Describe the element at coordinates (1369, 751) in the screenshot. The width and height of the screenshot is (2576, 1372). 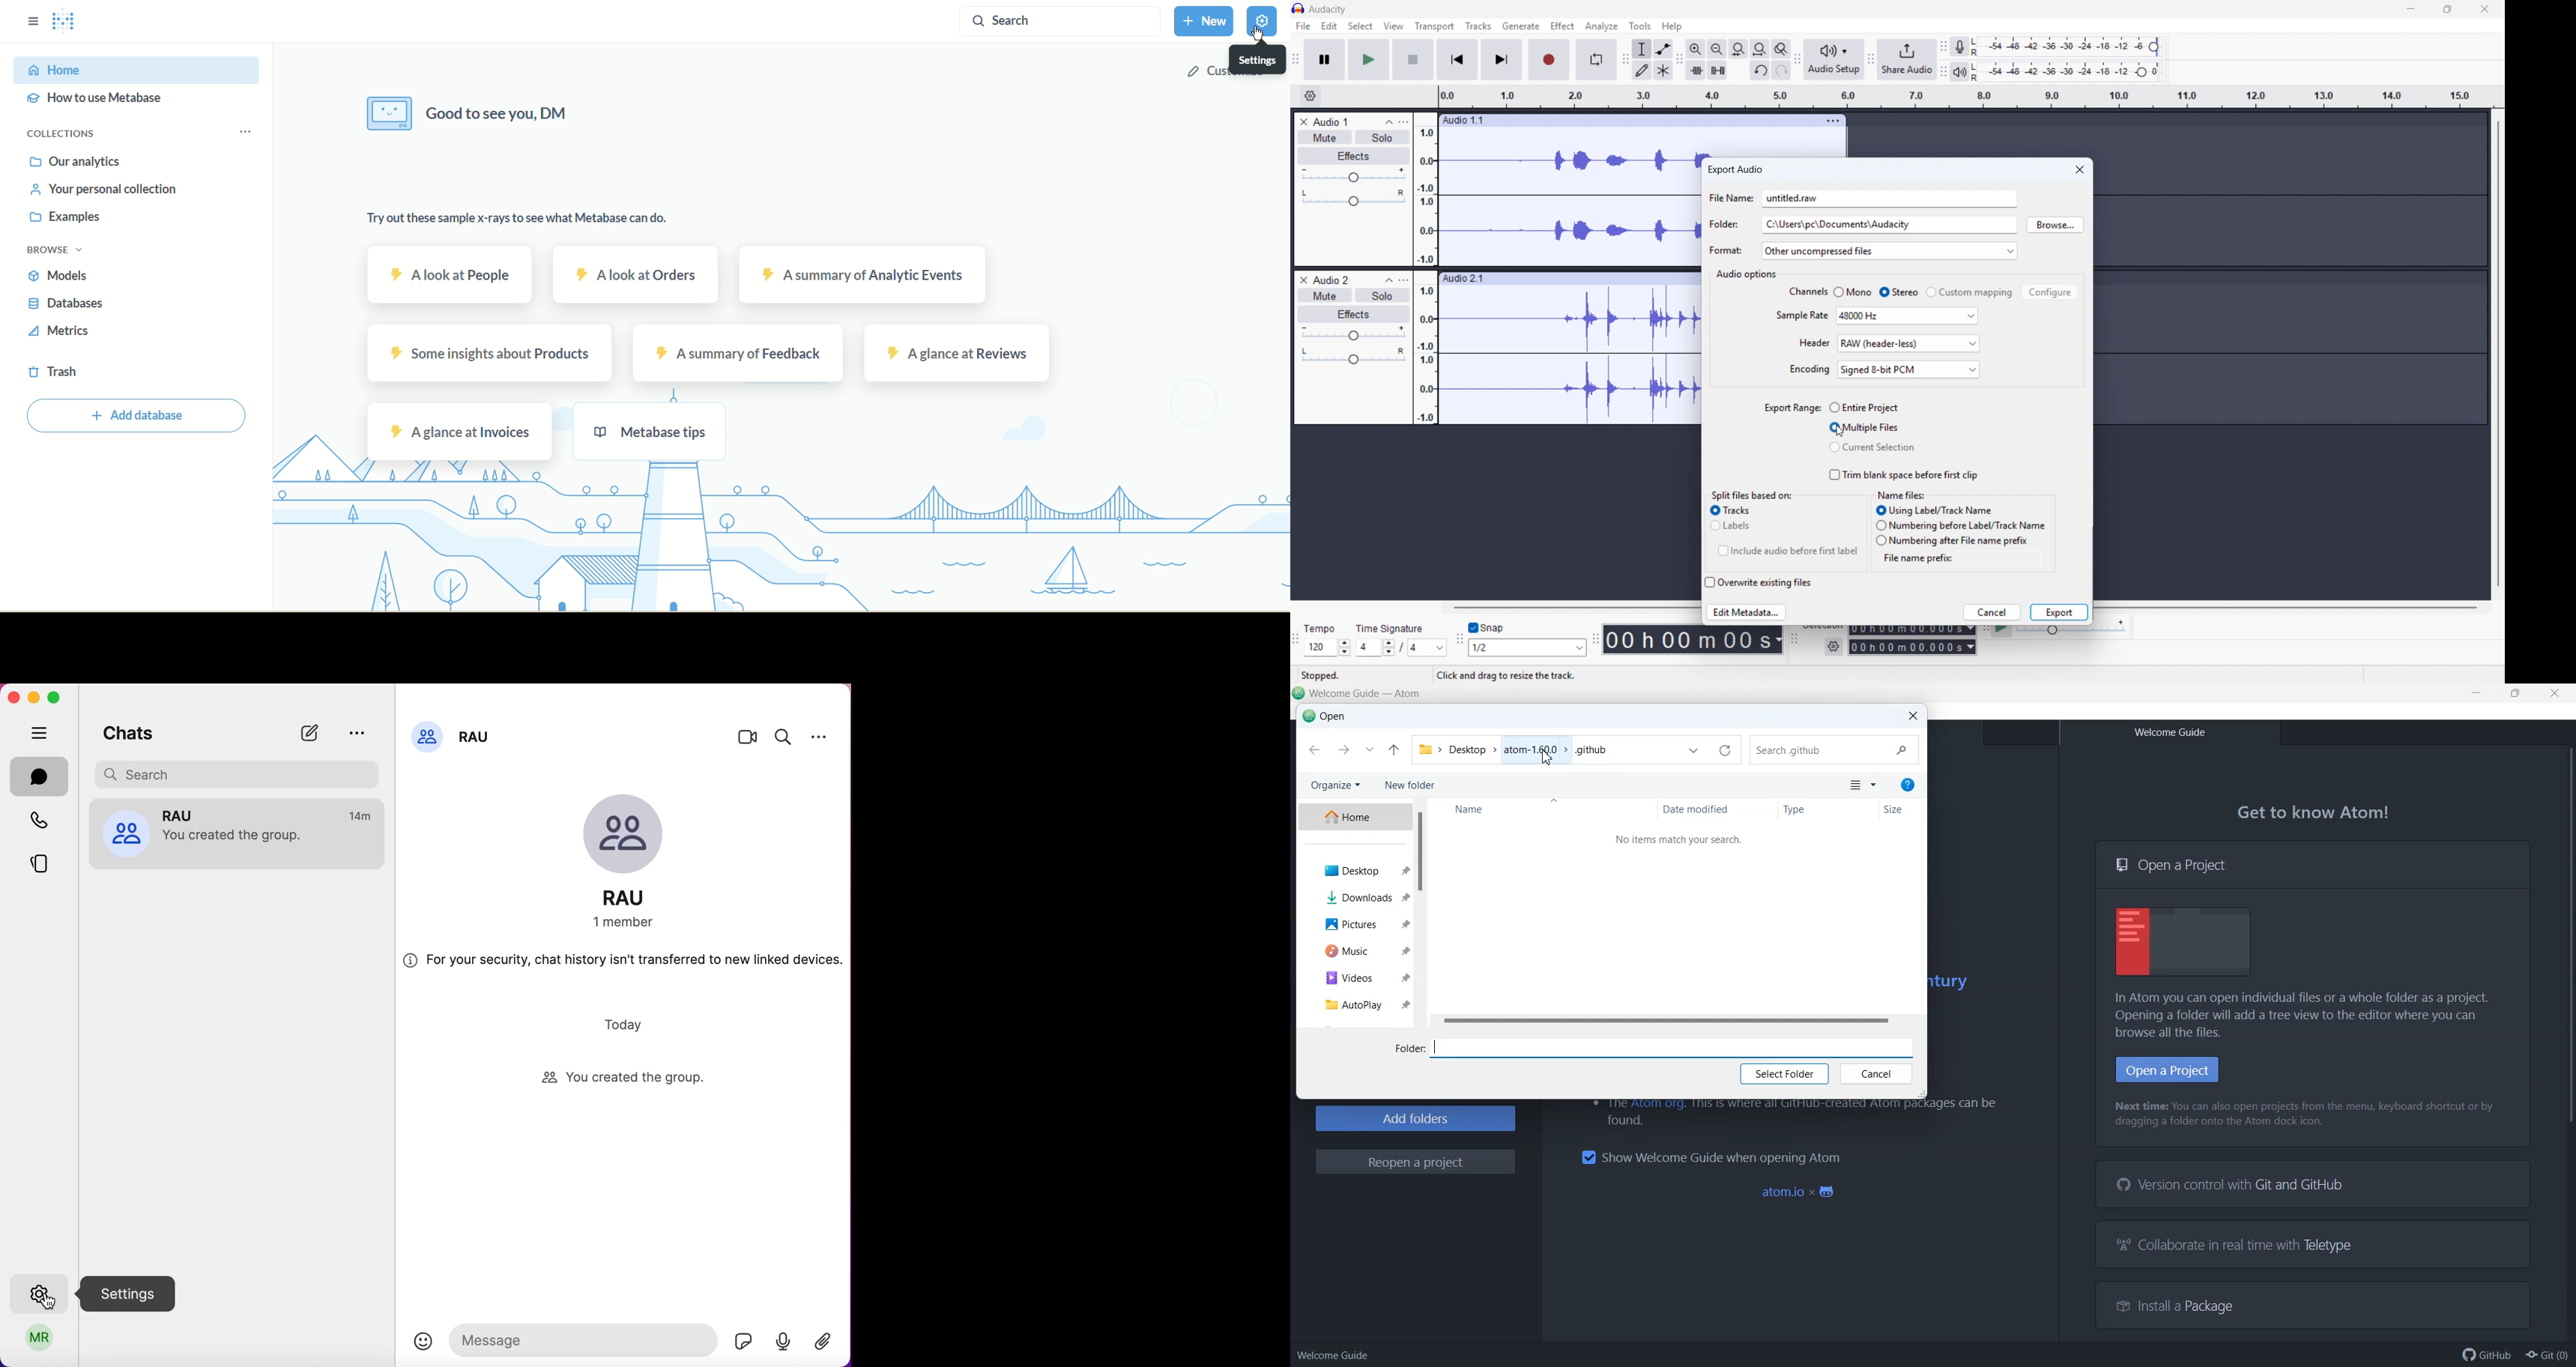
I see `Recent Location` at that location.